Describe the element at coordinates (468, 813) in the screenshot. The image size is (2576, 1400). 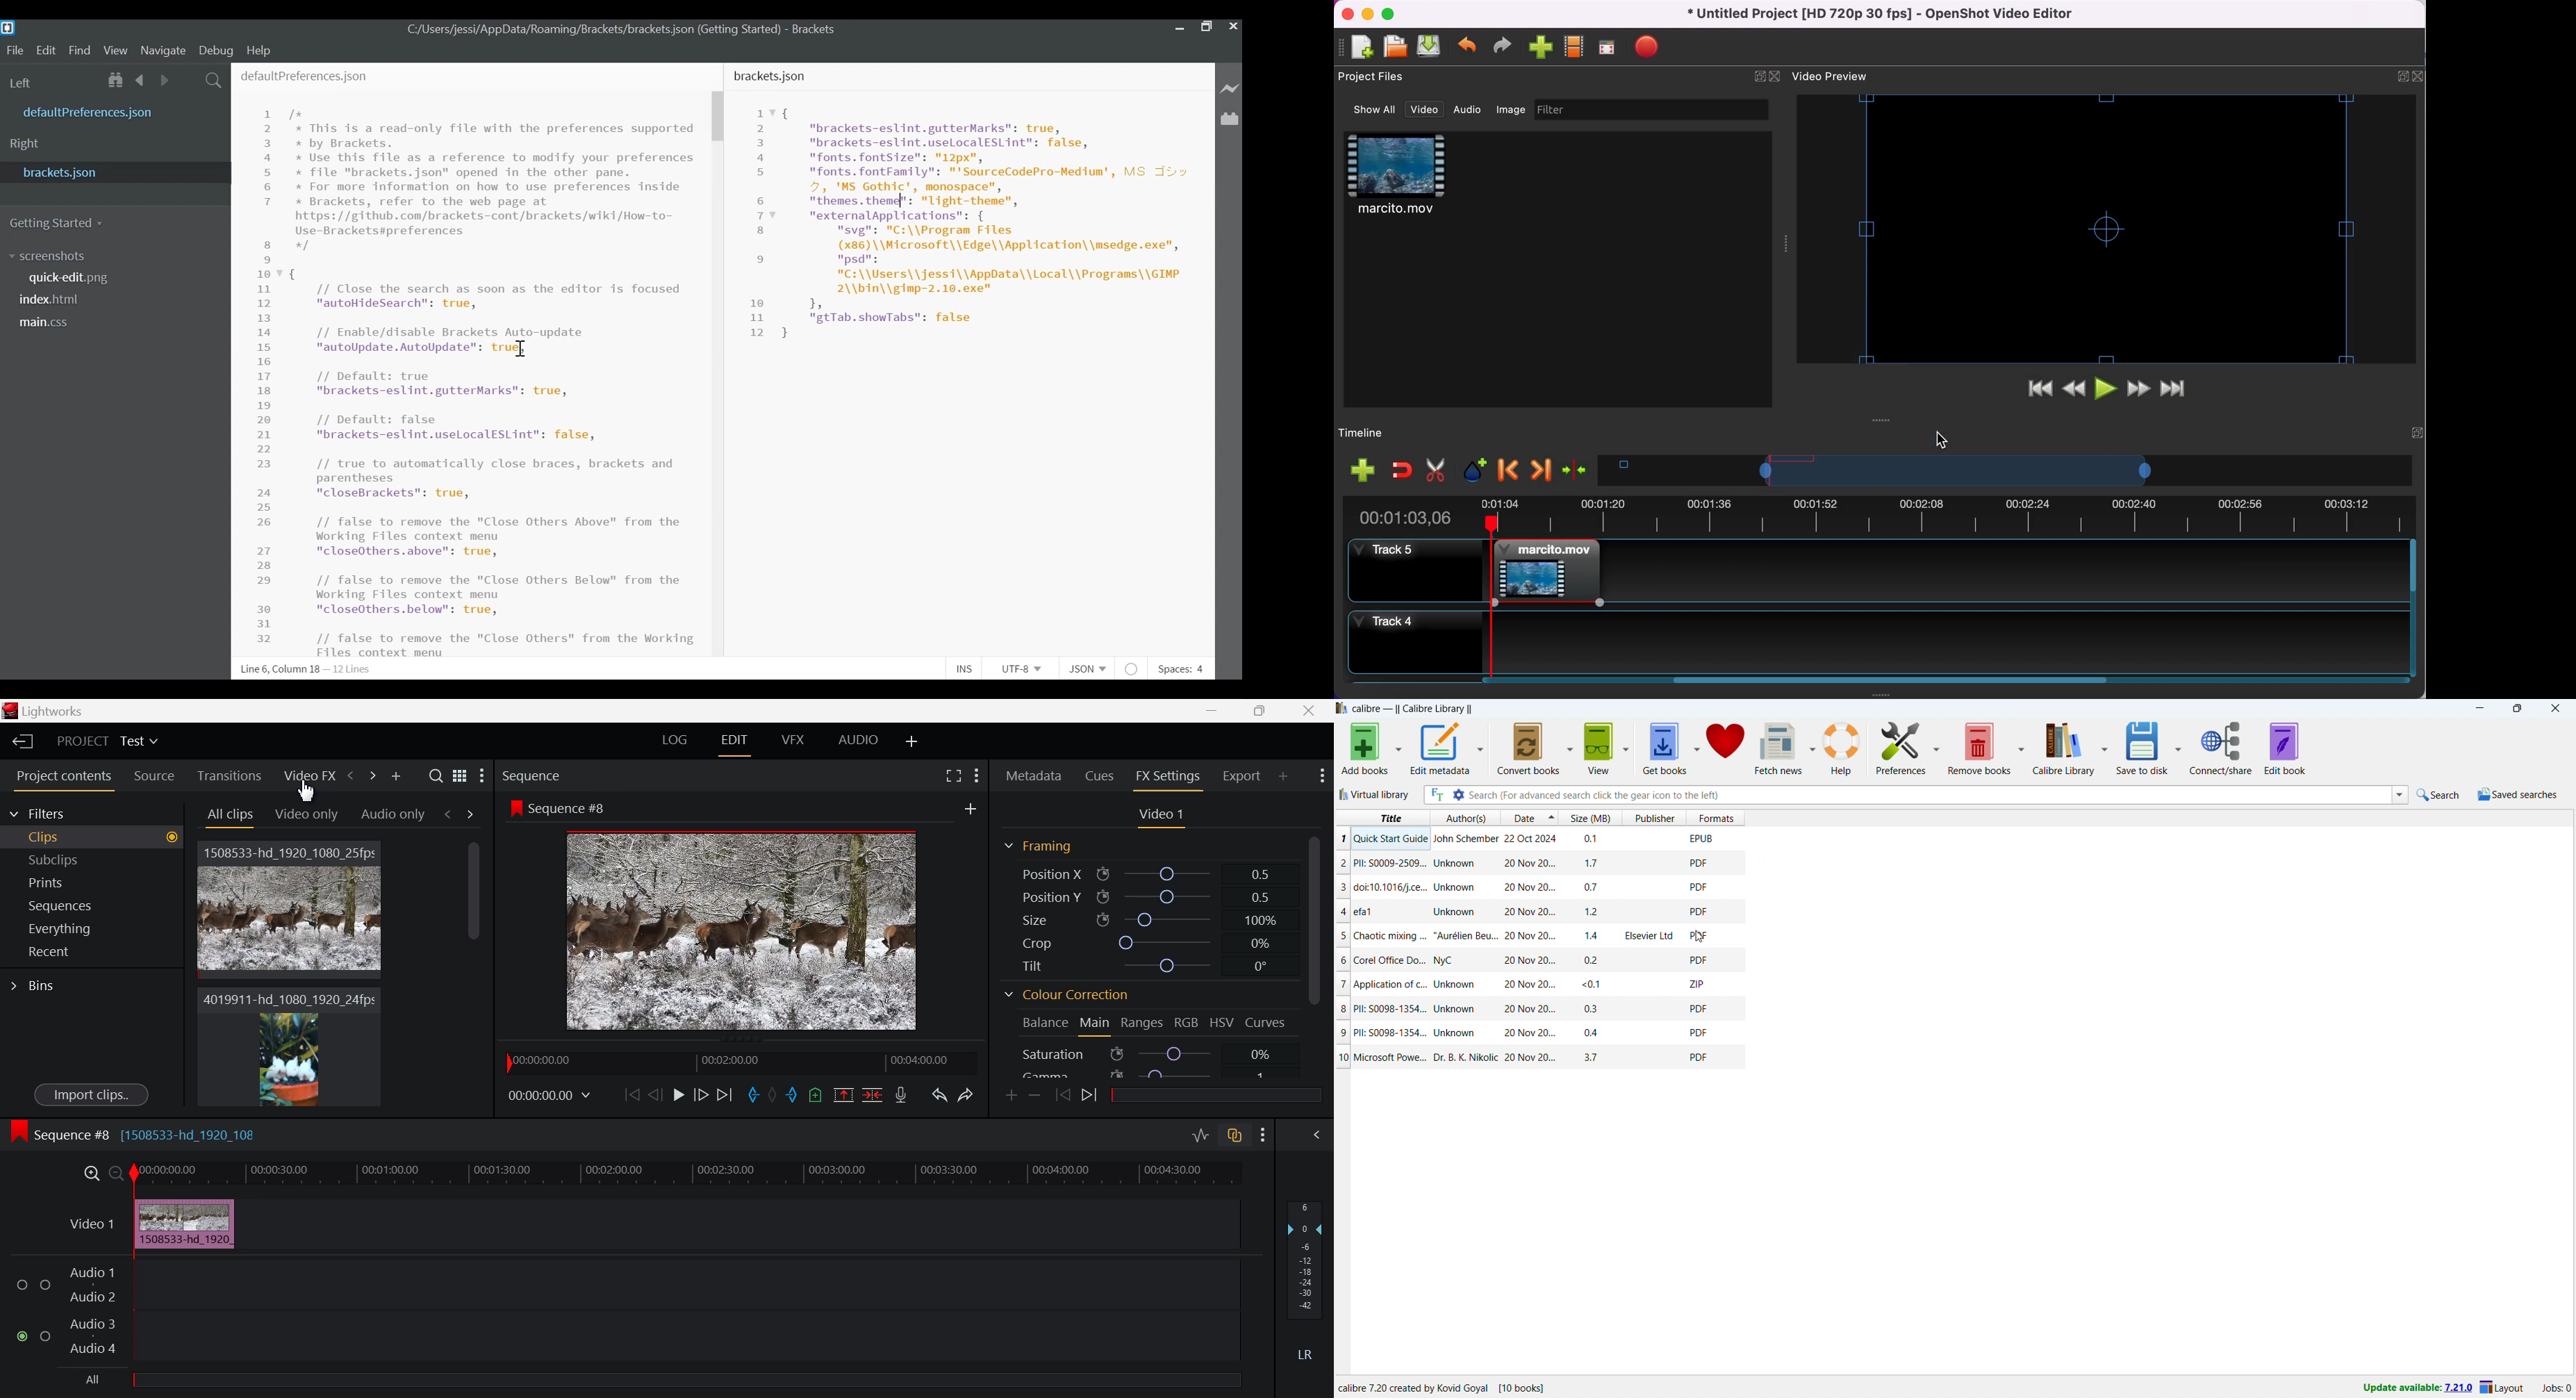
I see `Next Page` at that location.